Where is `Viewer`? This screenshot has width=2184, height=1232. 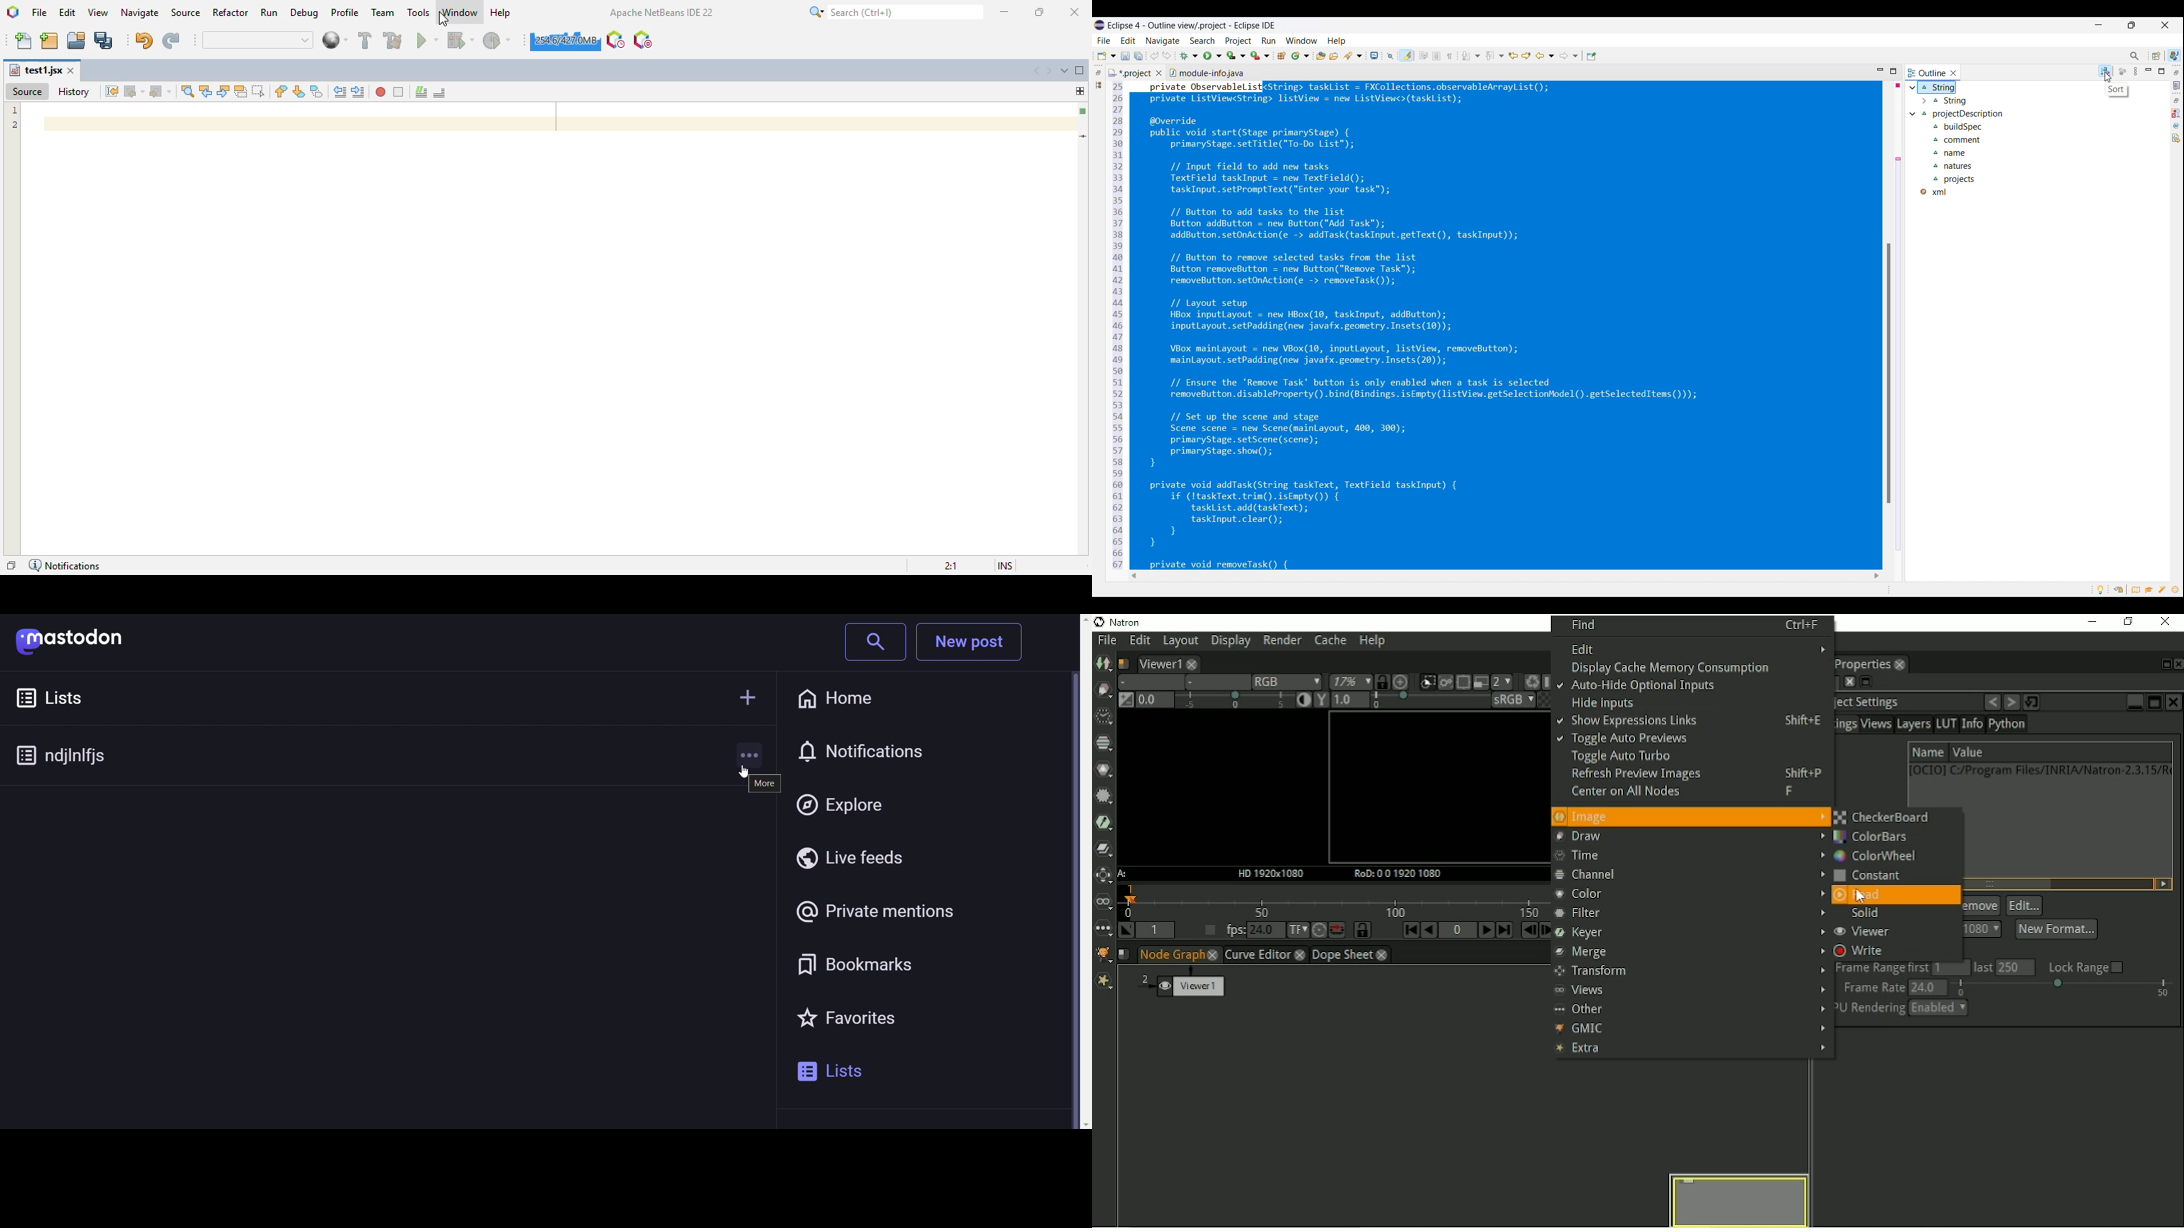
Viewer is located at coordinates (1869, 932).